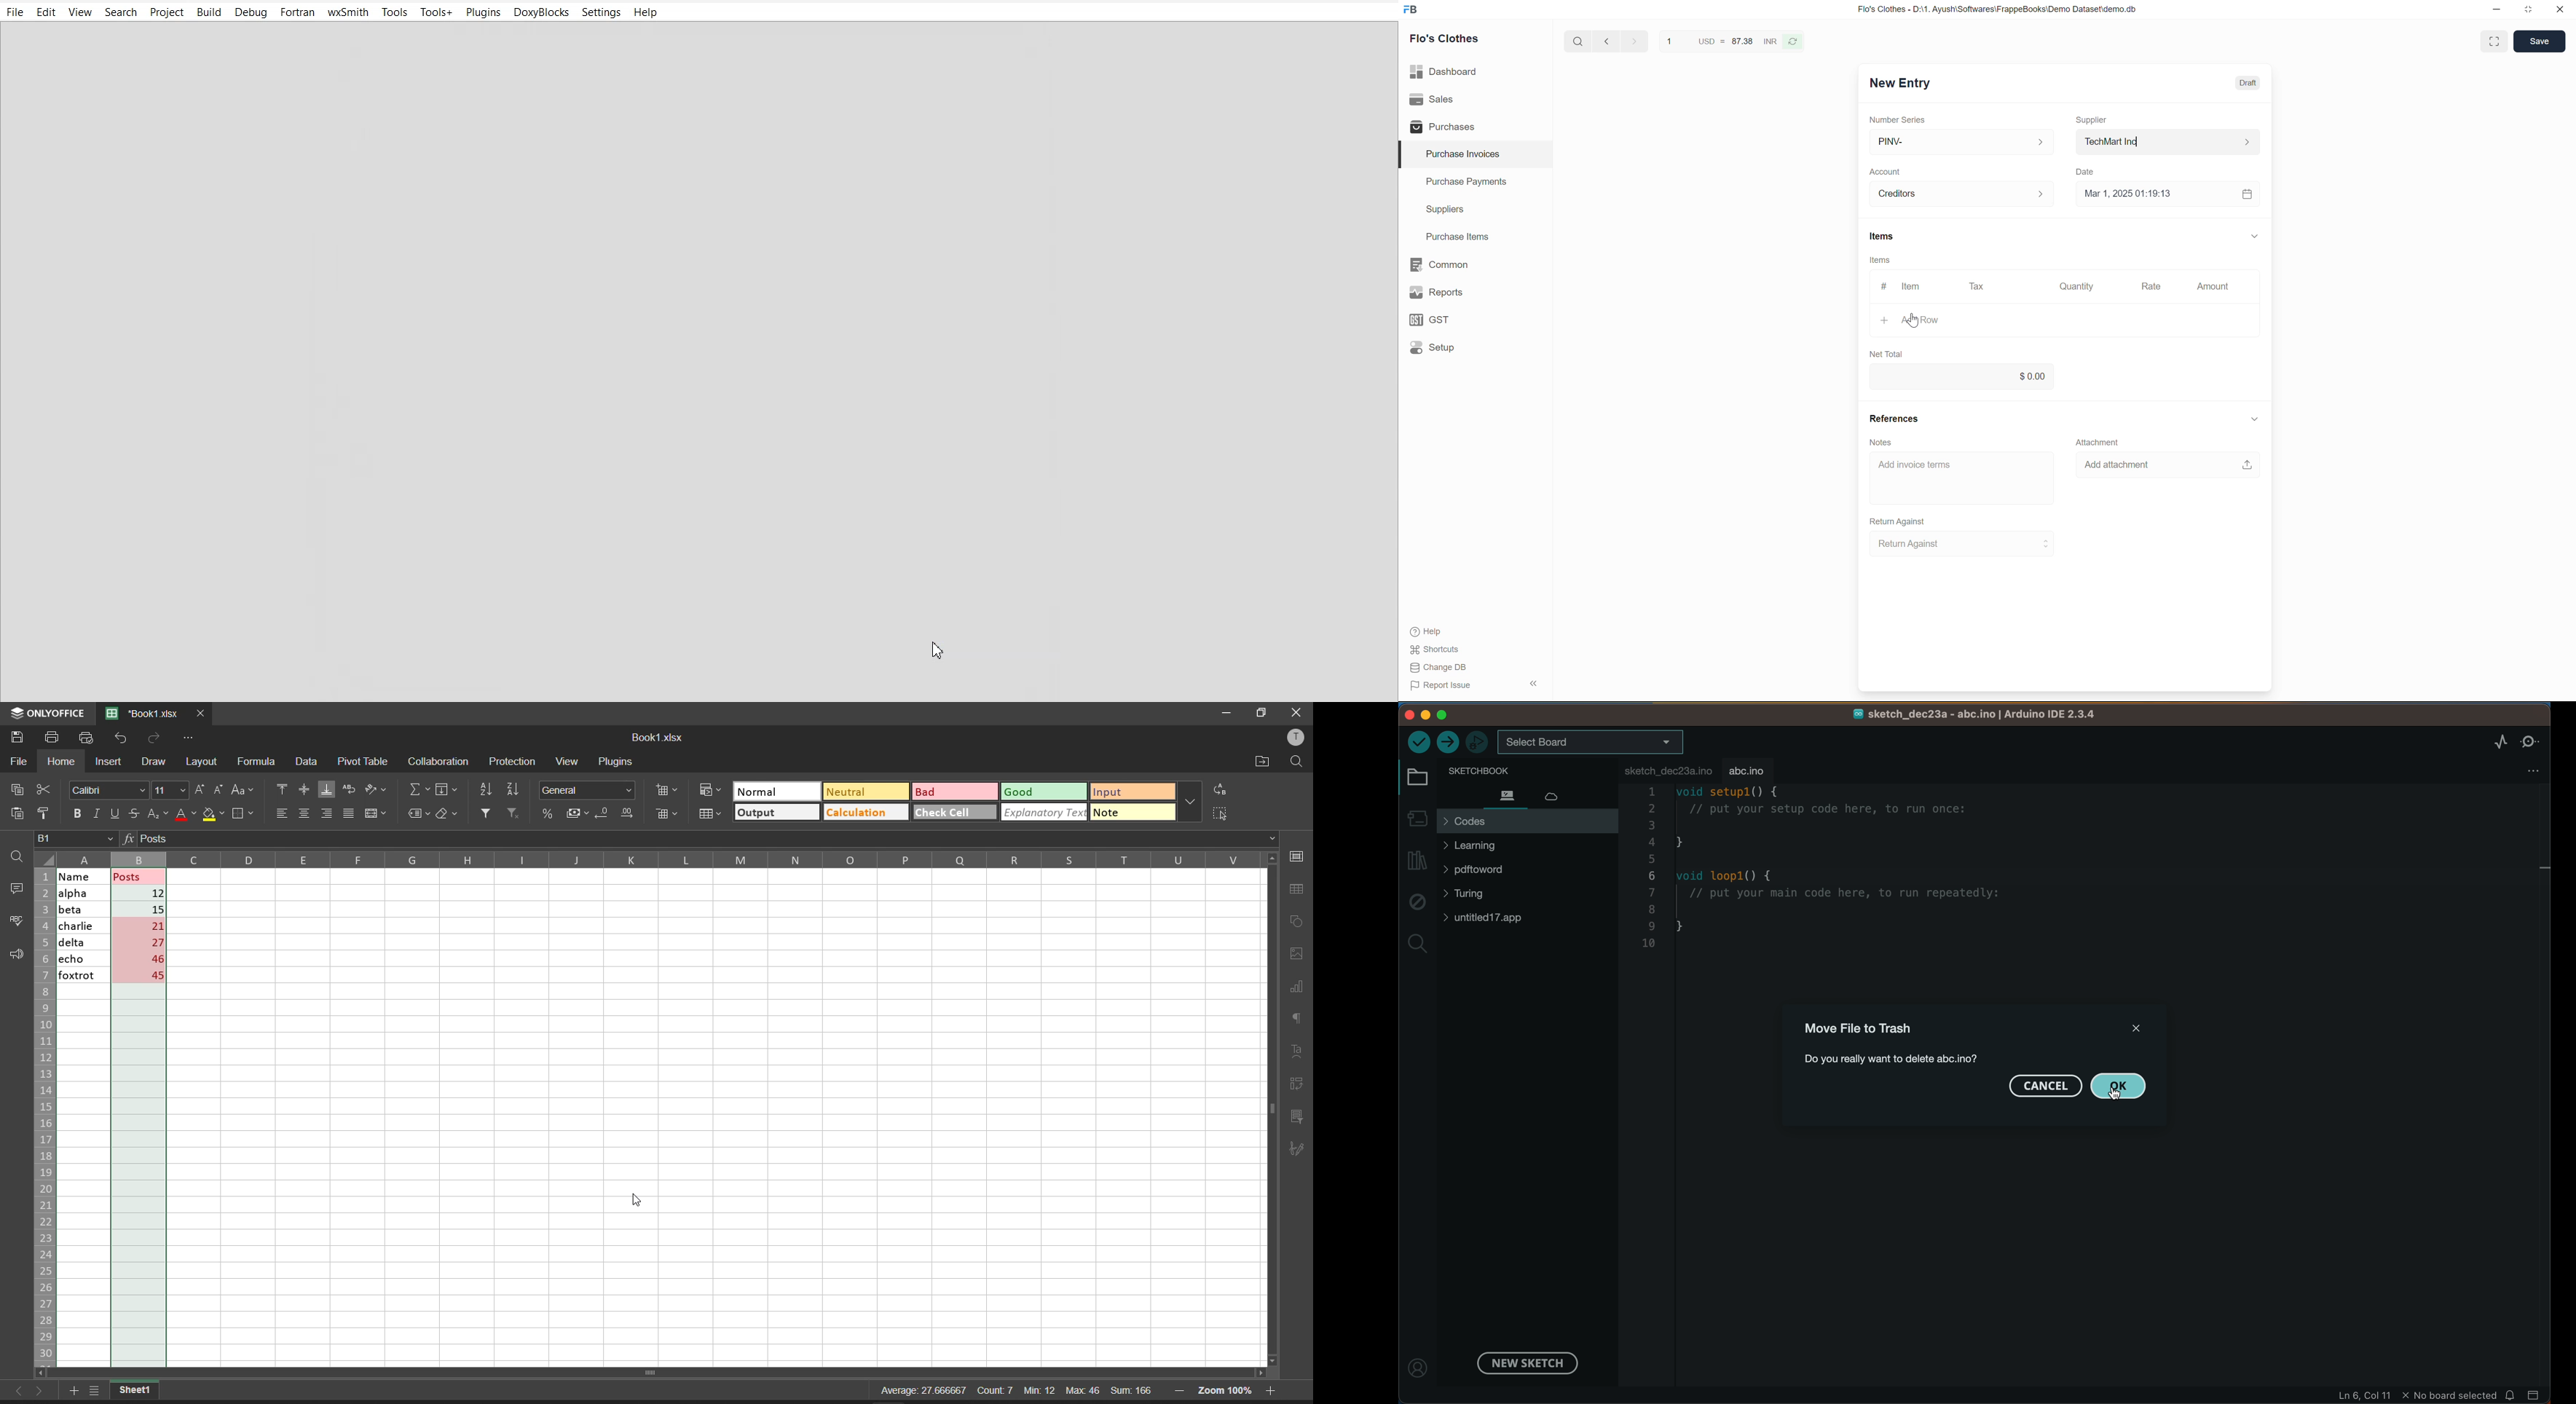  Describe the element at coordinates (1466, 184) in the screenshot. I see `Purchase Payments` at that location.